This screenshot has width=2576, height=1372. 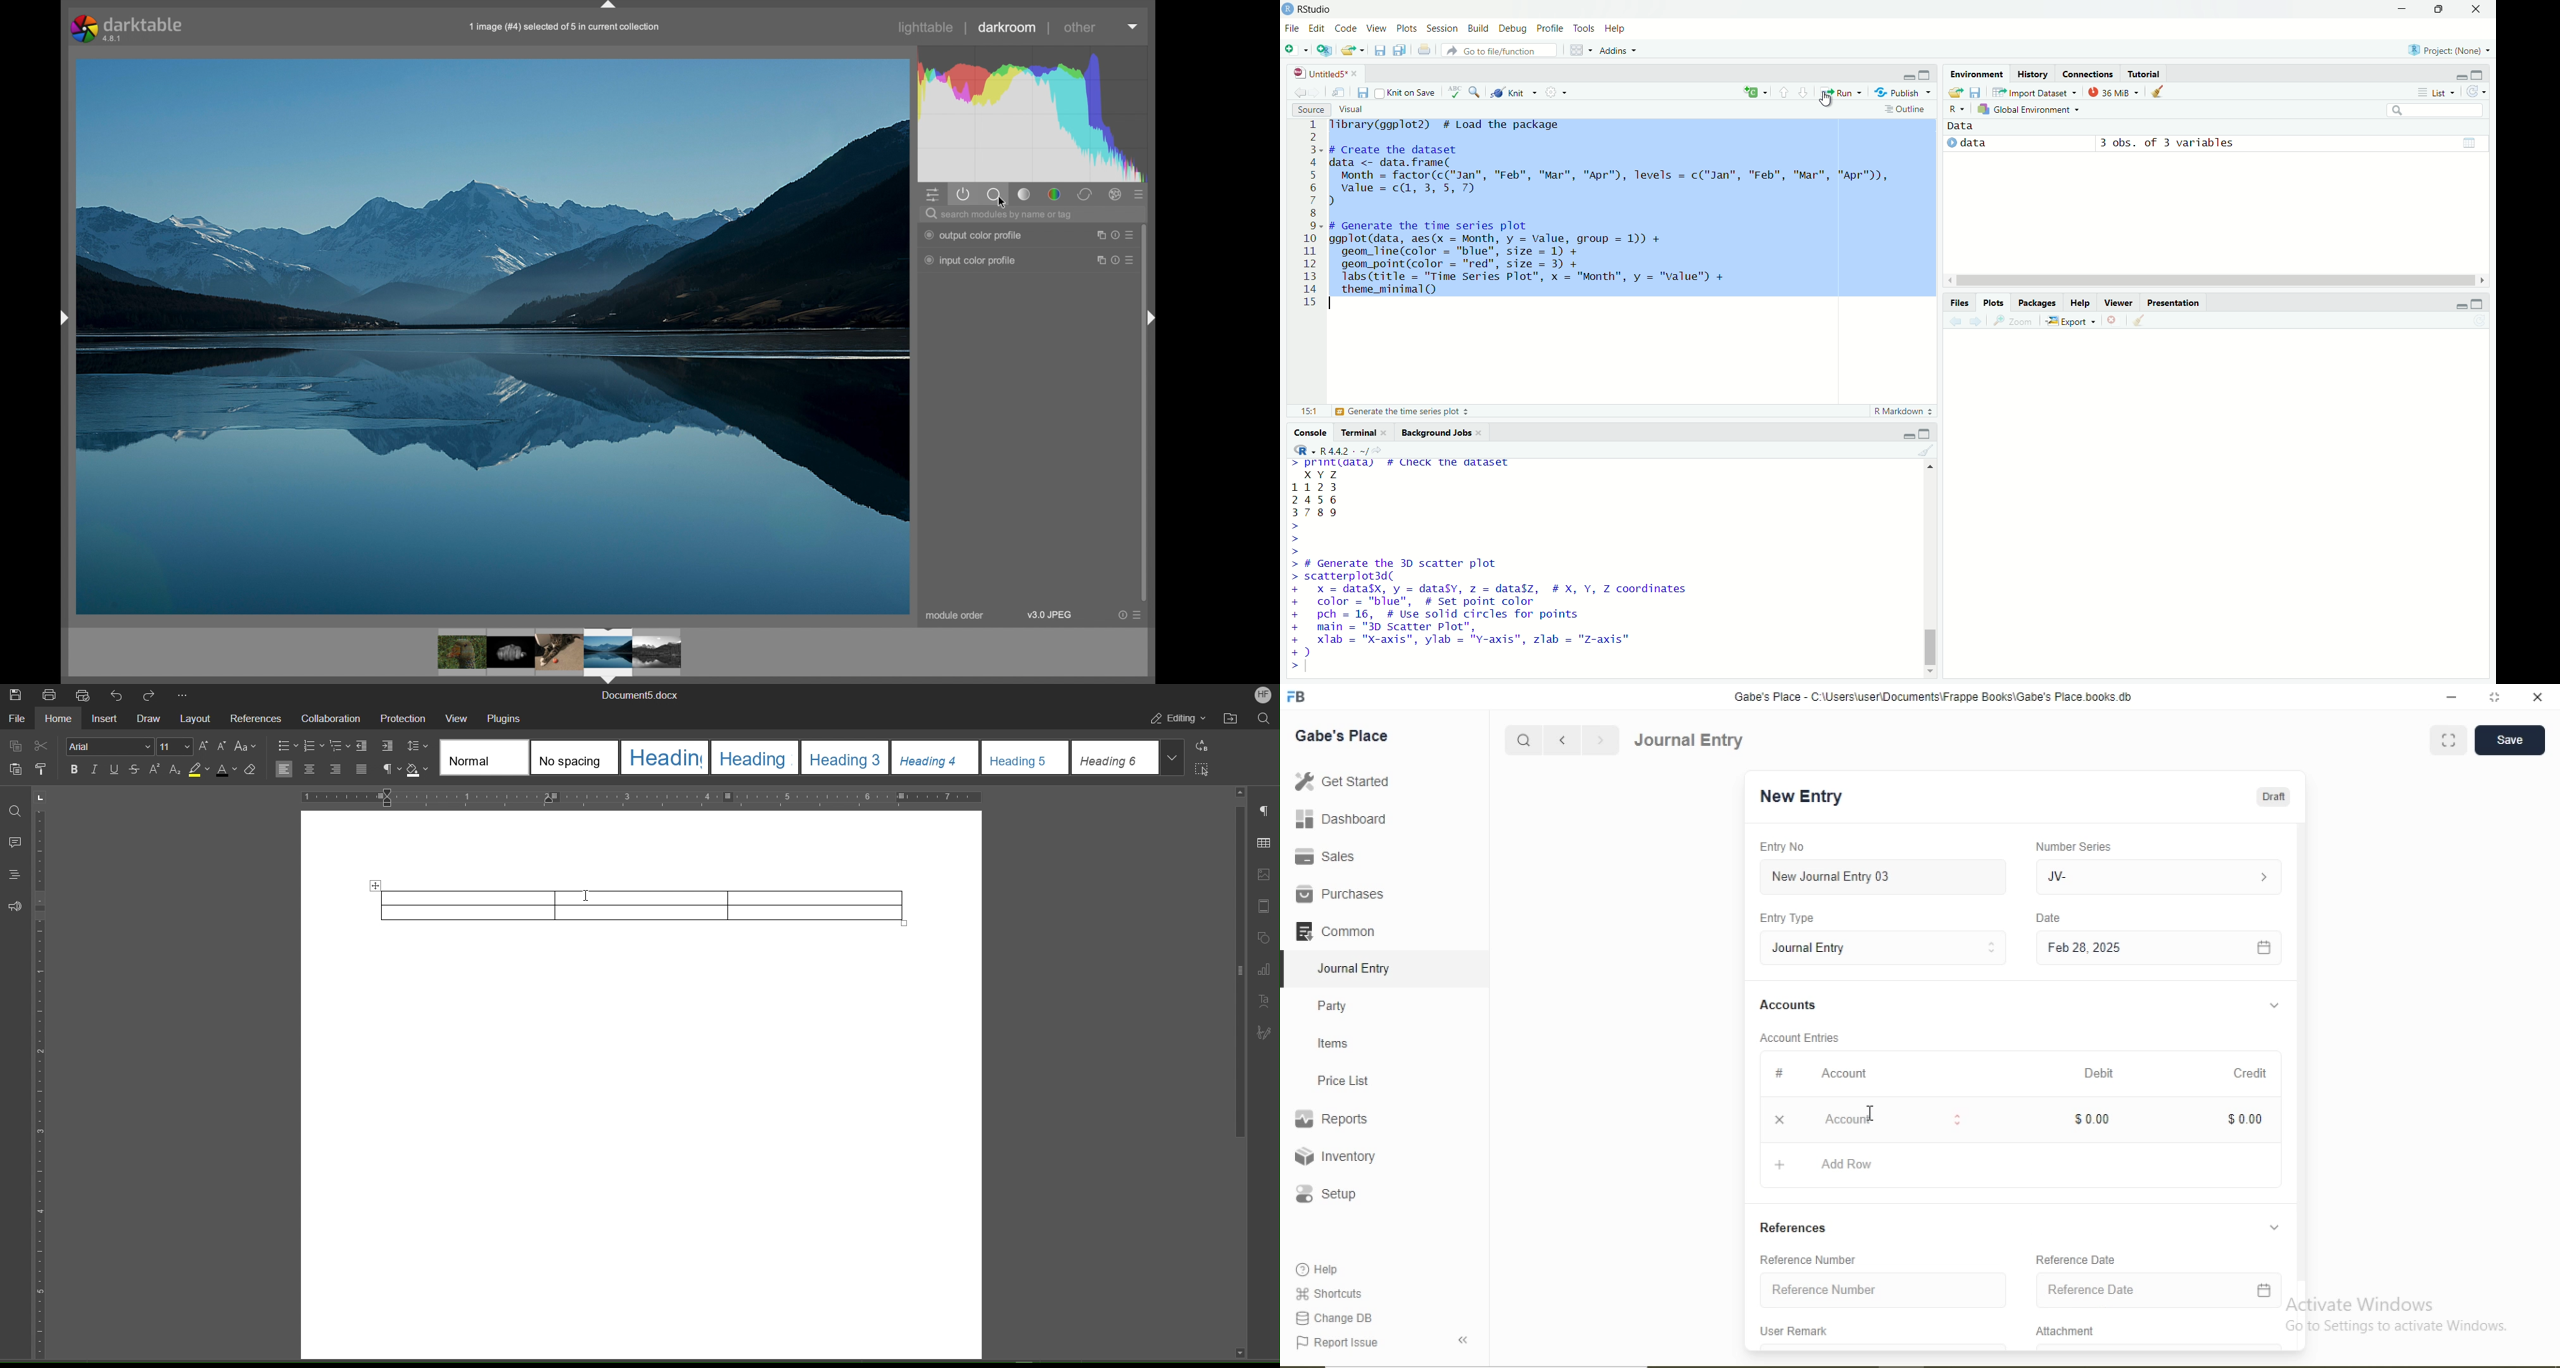 I want to click on Add, so click(x=1780, y=1165).